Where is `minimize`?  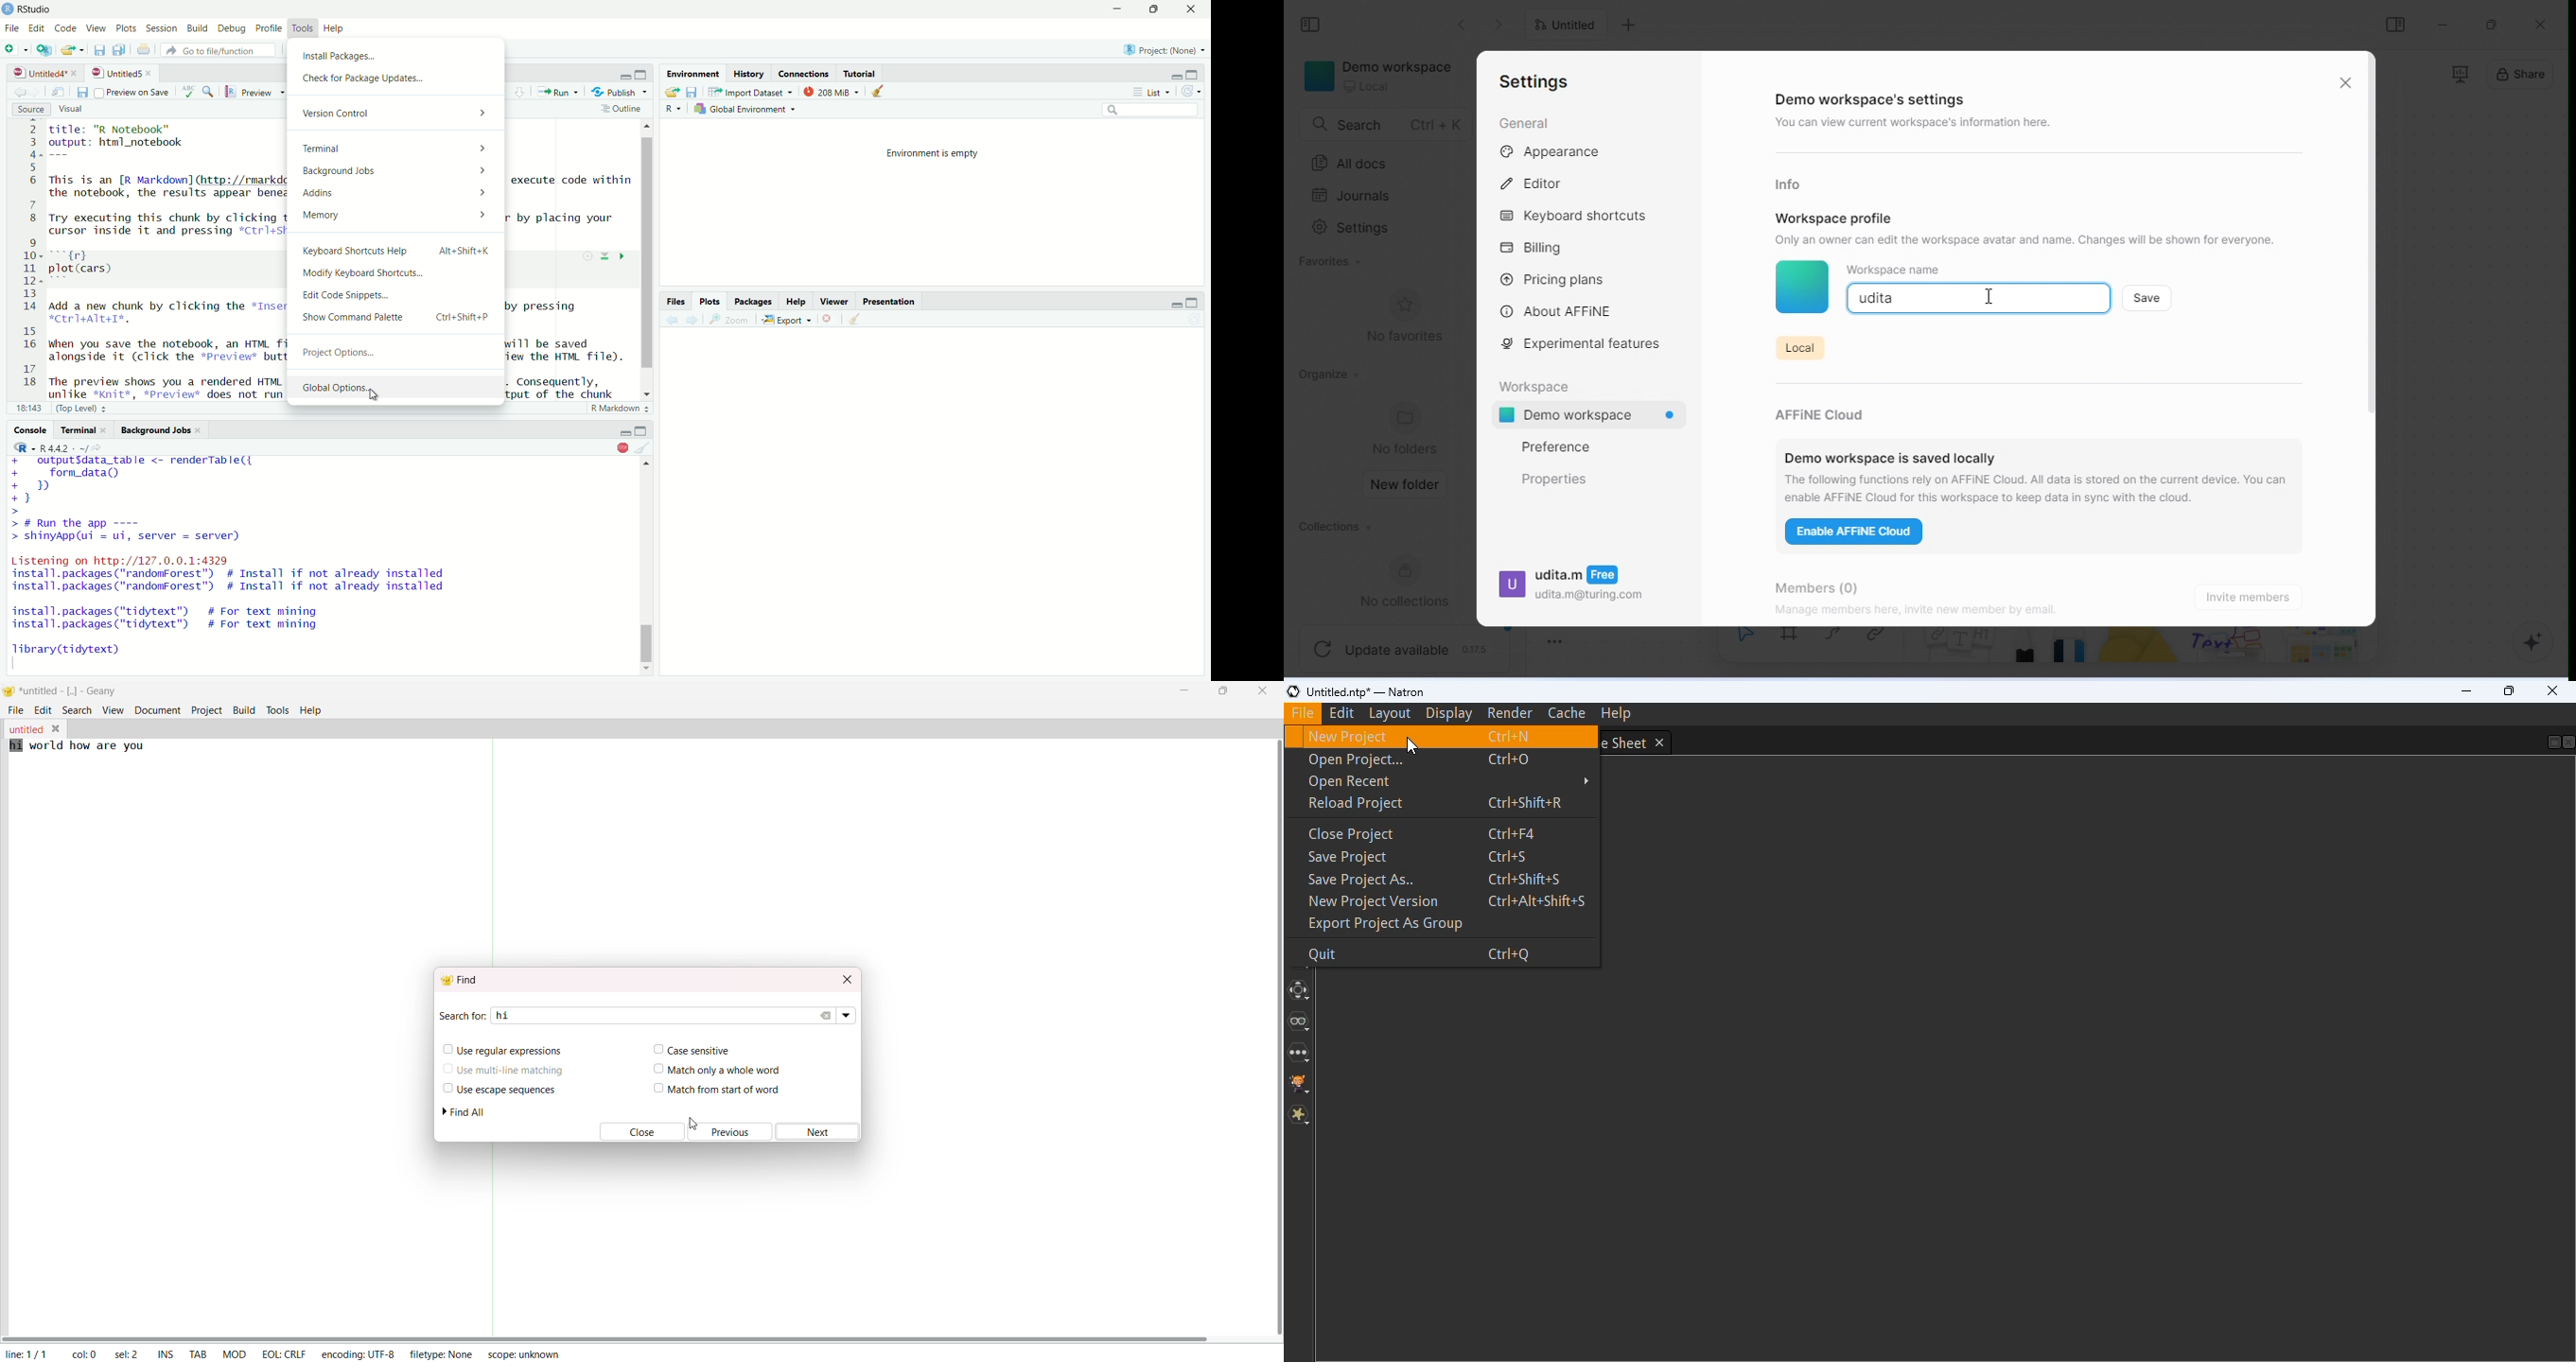 minimize is located at coordinates (625, 76).